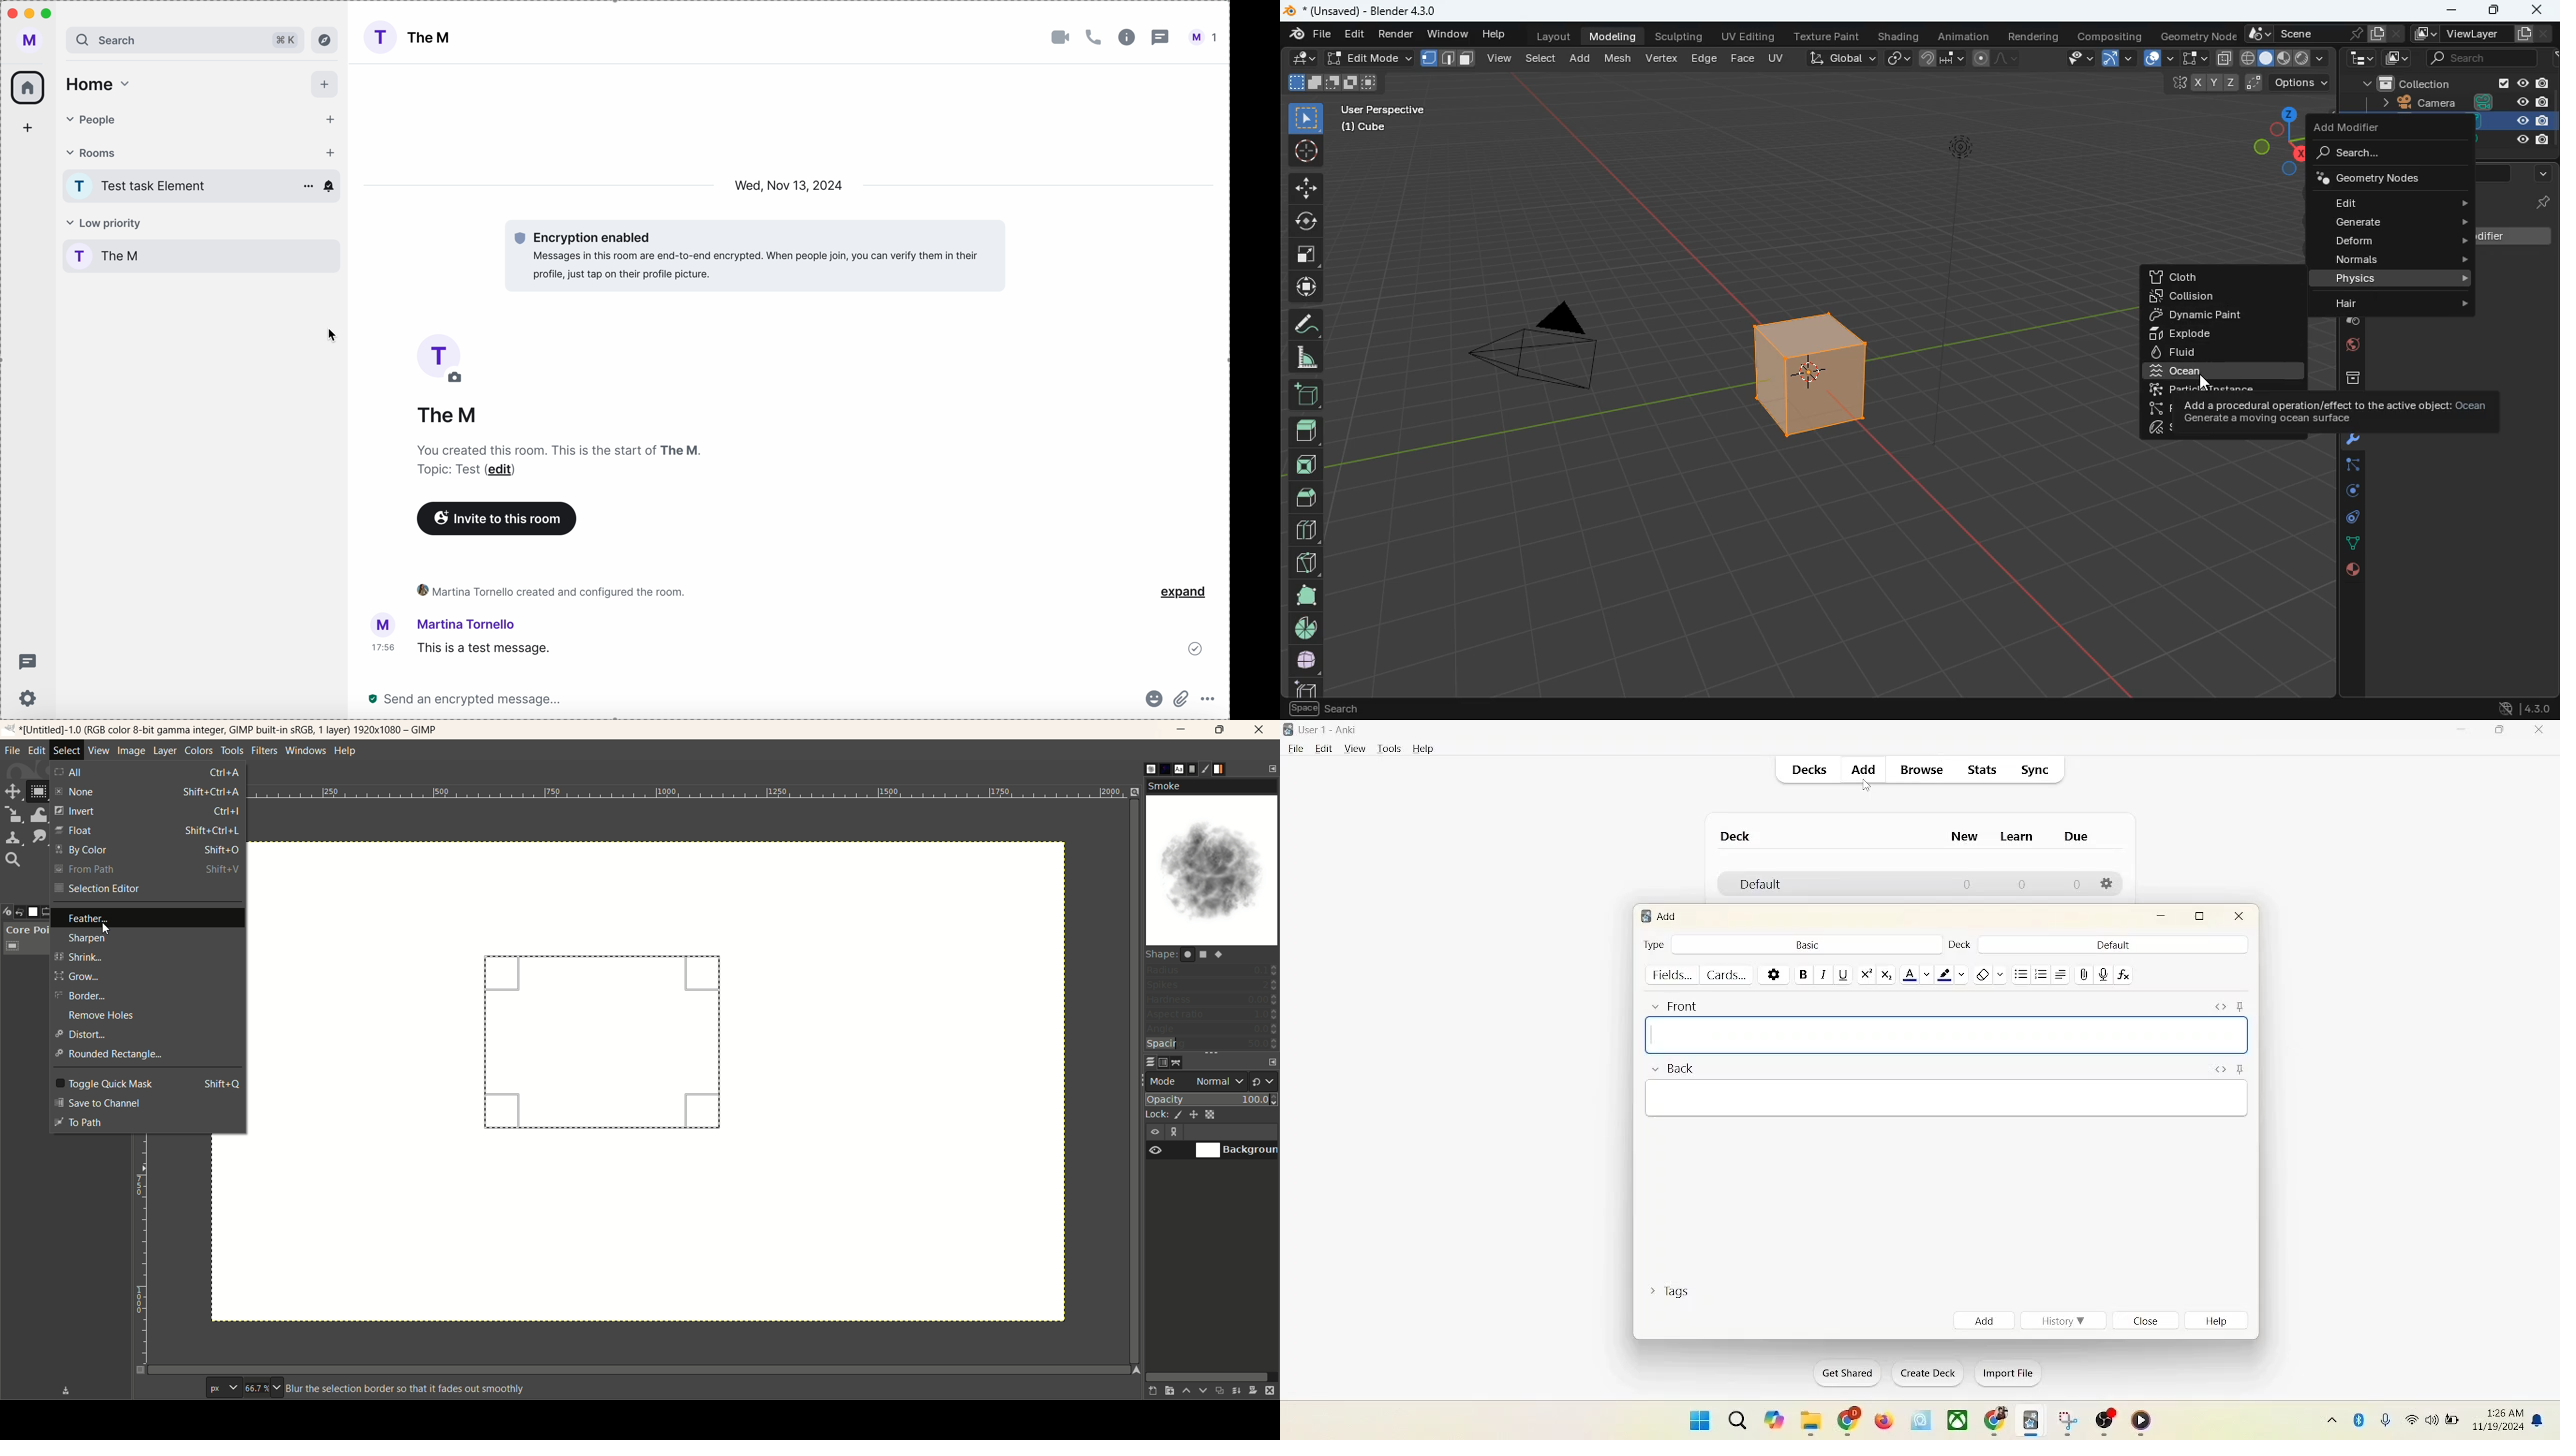 The width and height of the screenshot is (2576, 1456). What do you see at coordinates (12, 791) in the screenshot?
I see `move tool` at bounding box center [12, 791].